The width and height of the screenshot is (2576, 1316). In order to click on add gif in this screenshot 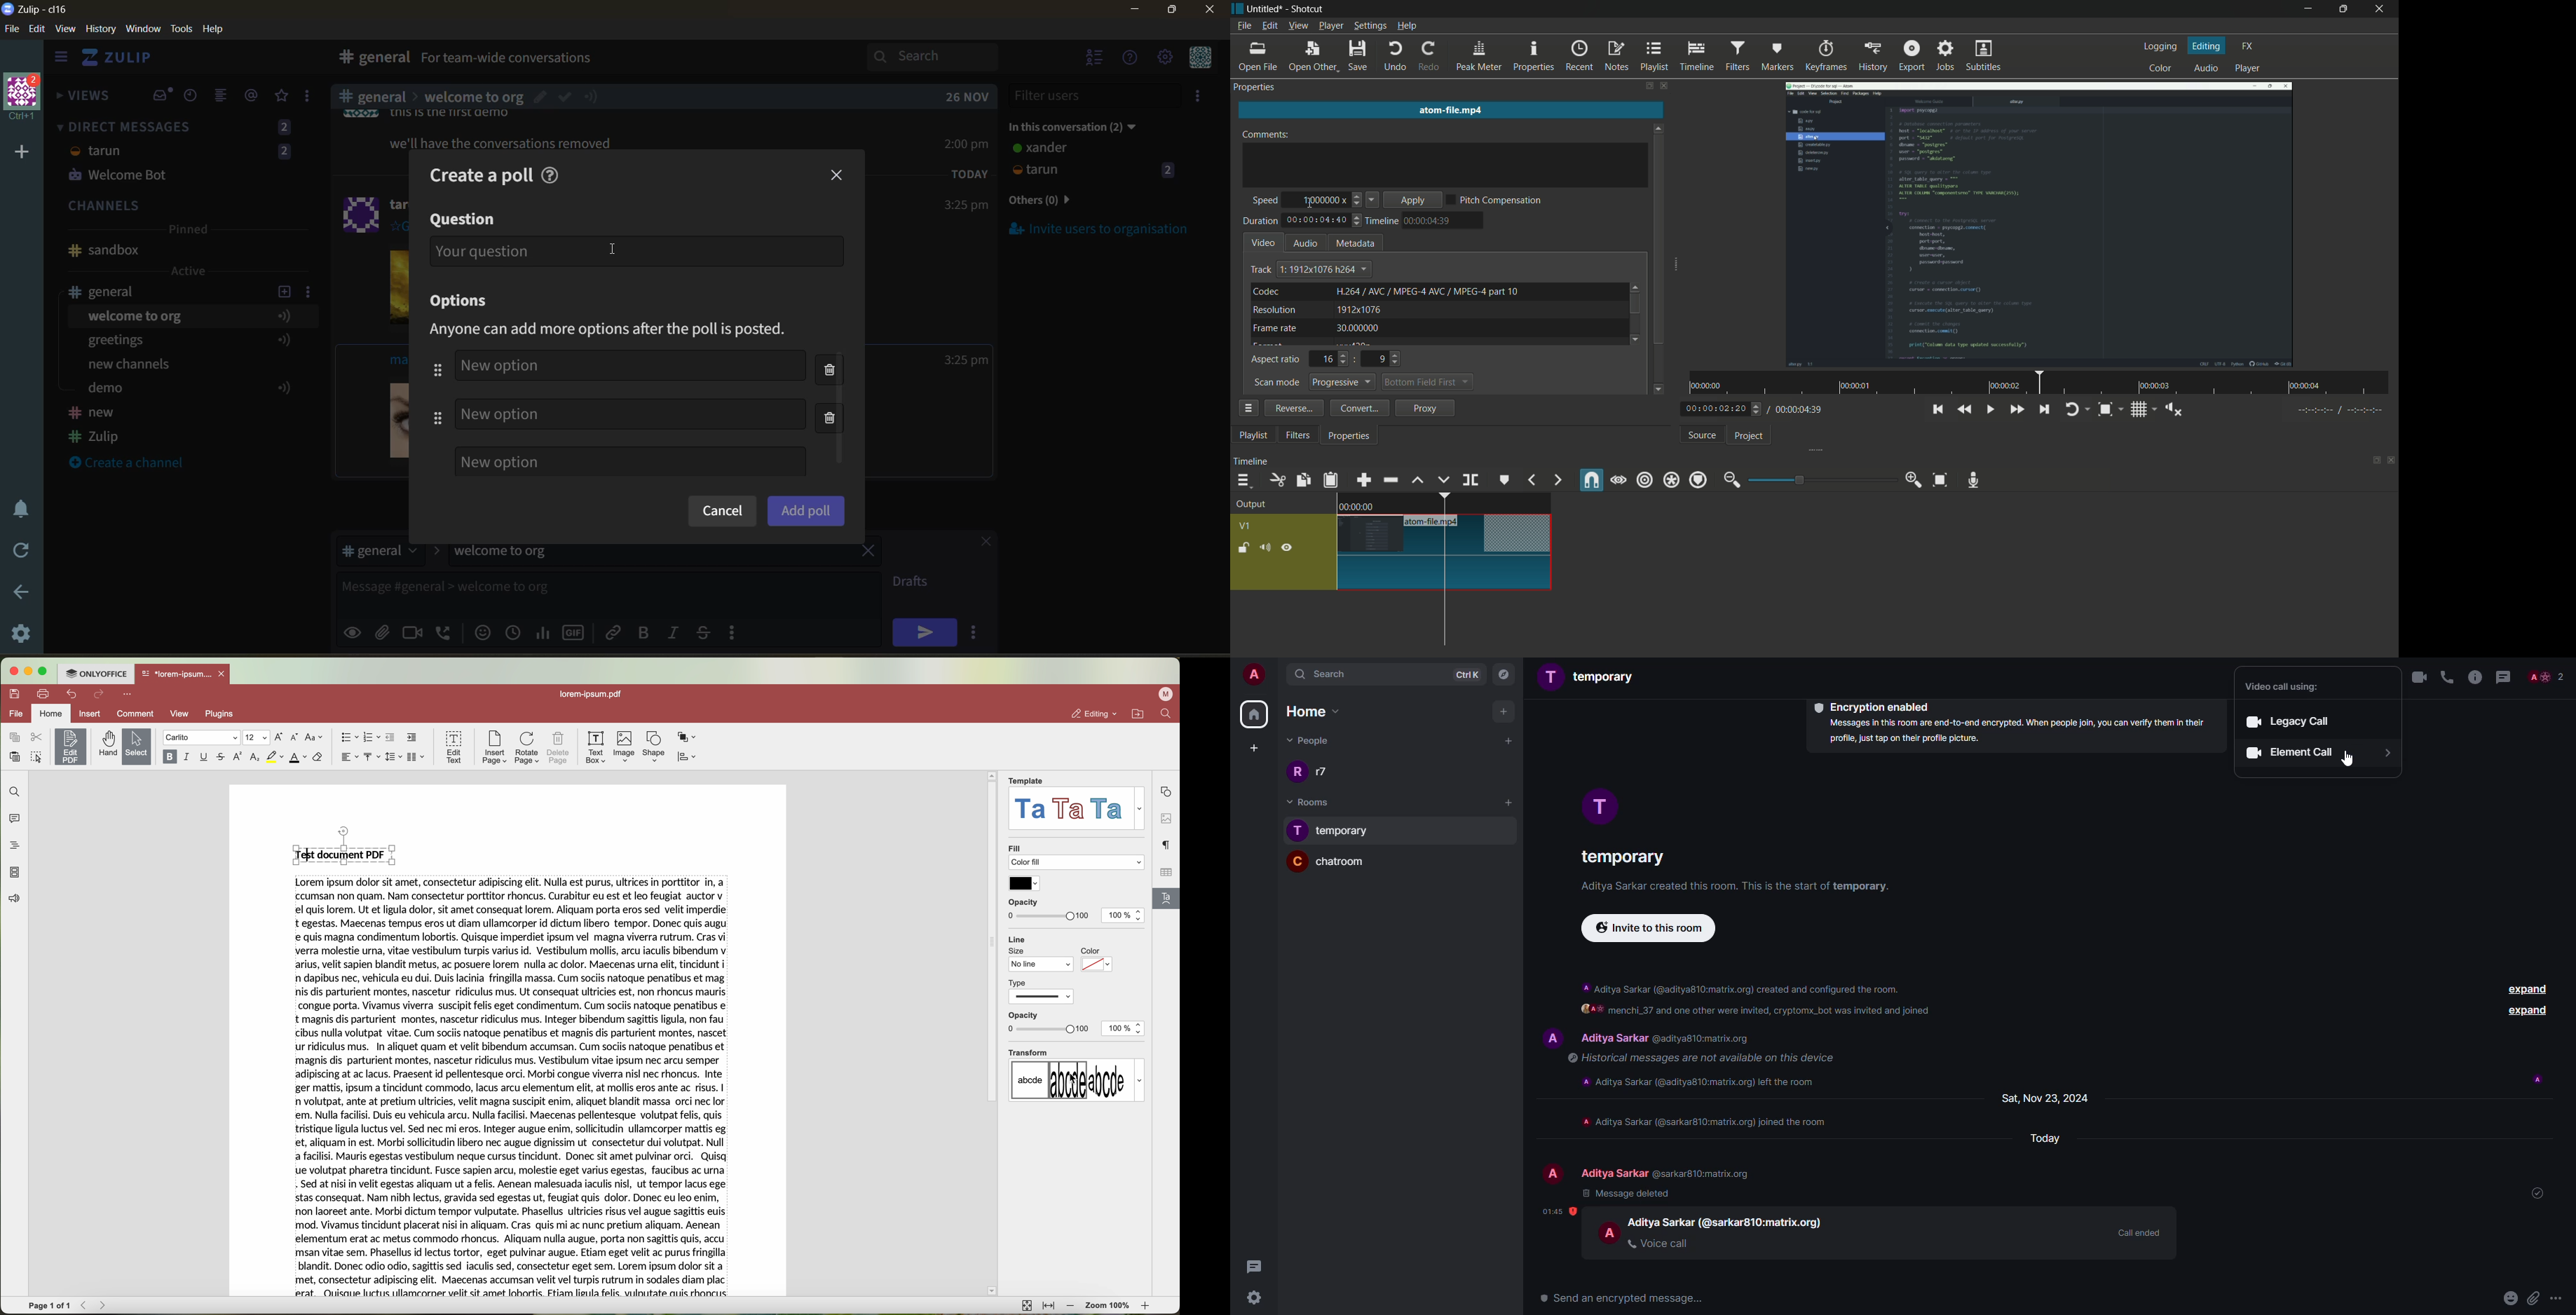, I will do `click(576, 631)`.